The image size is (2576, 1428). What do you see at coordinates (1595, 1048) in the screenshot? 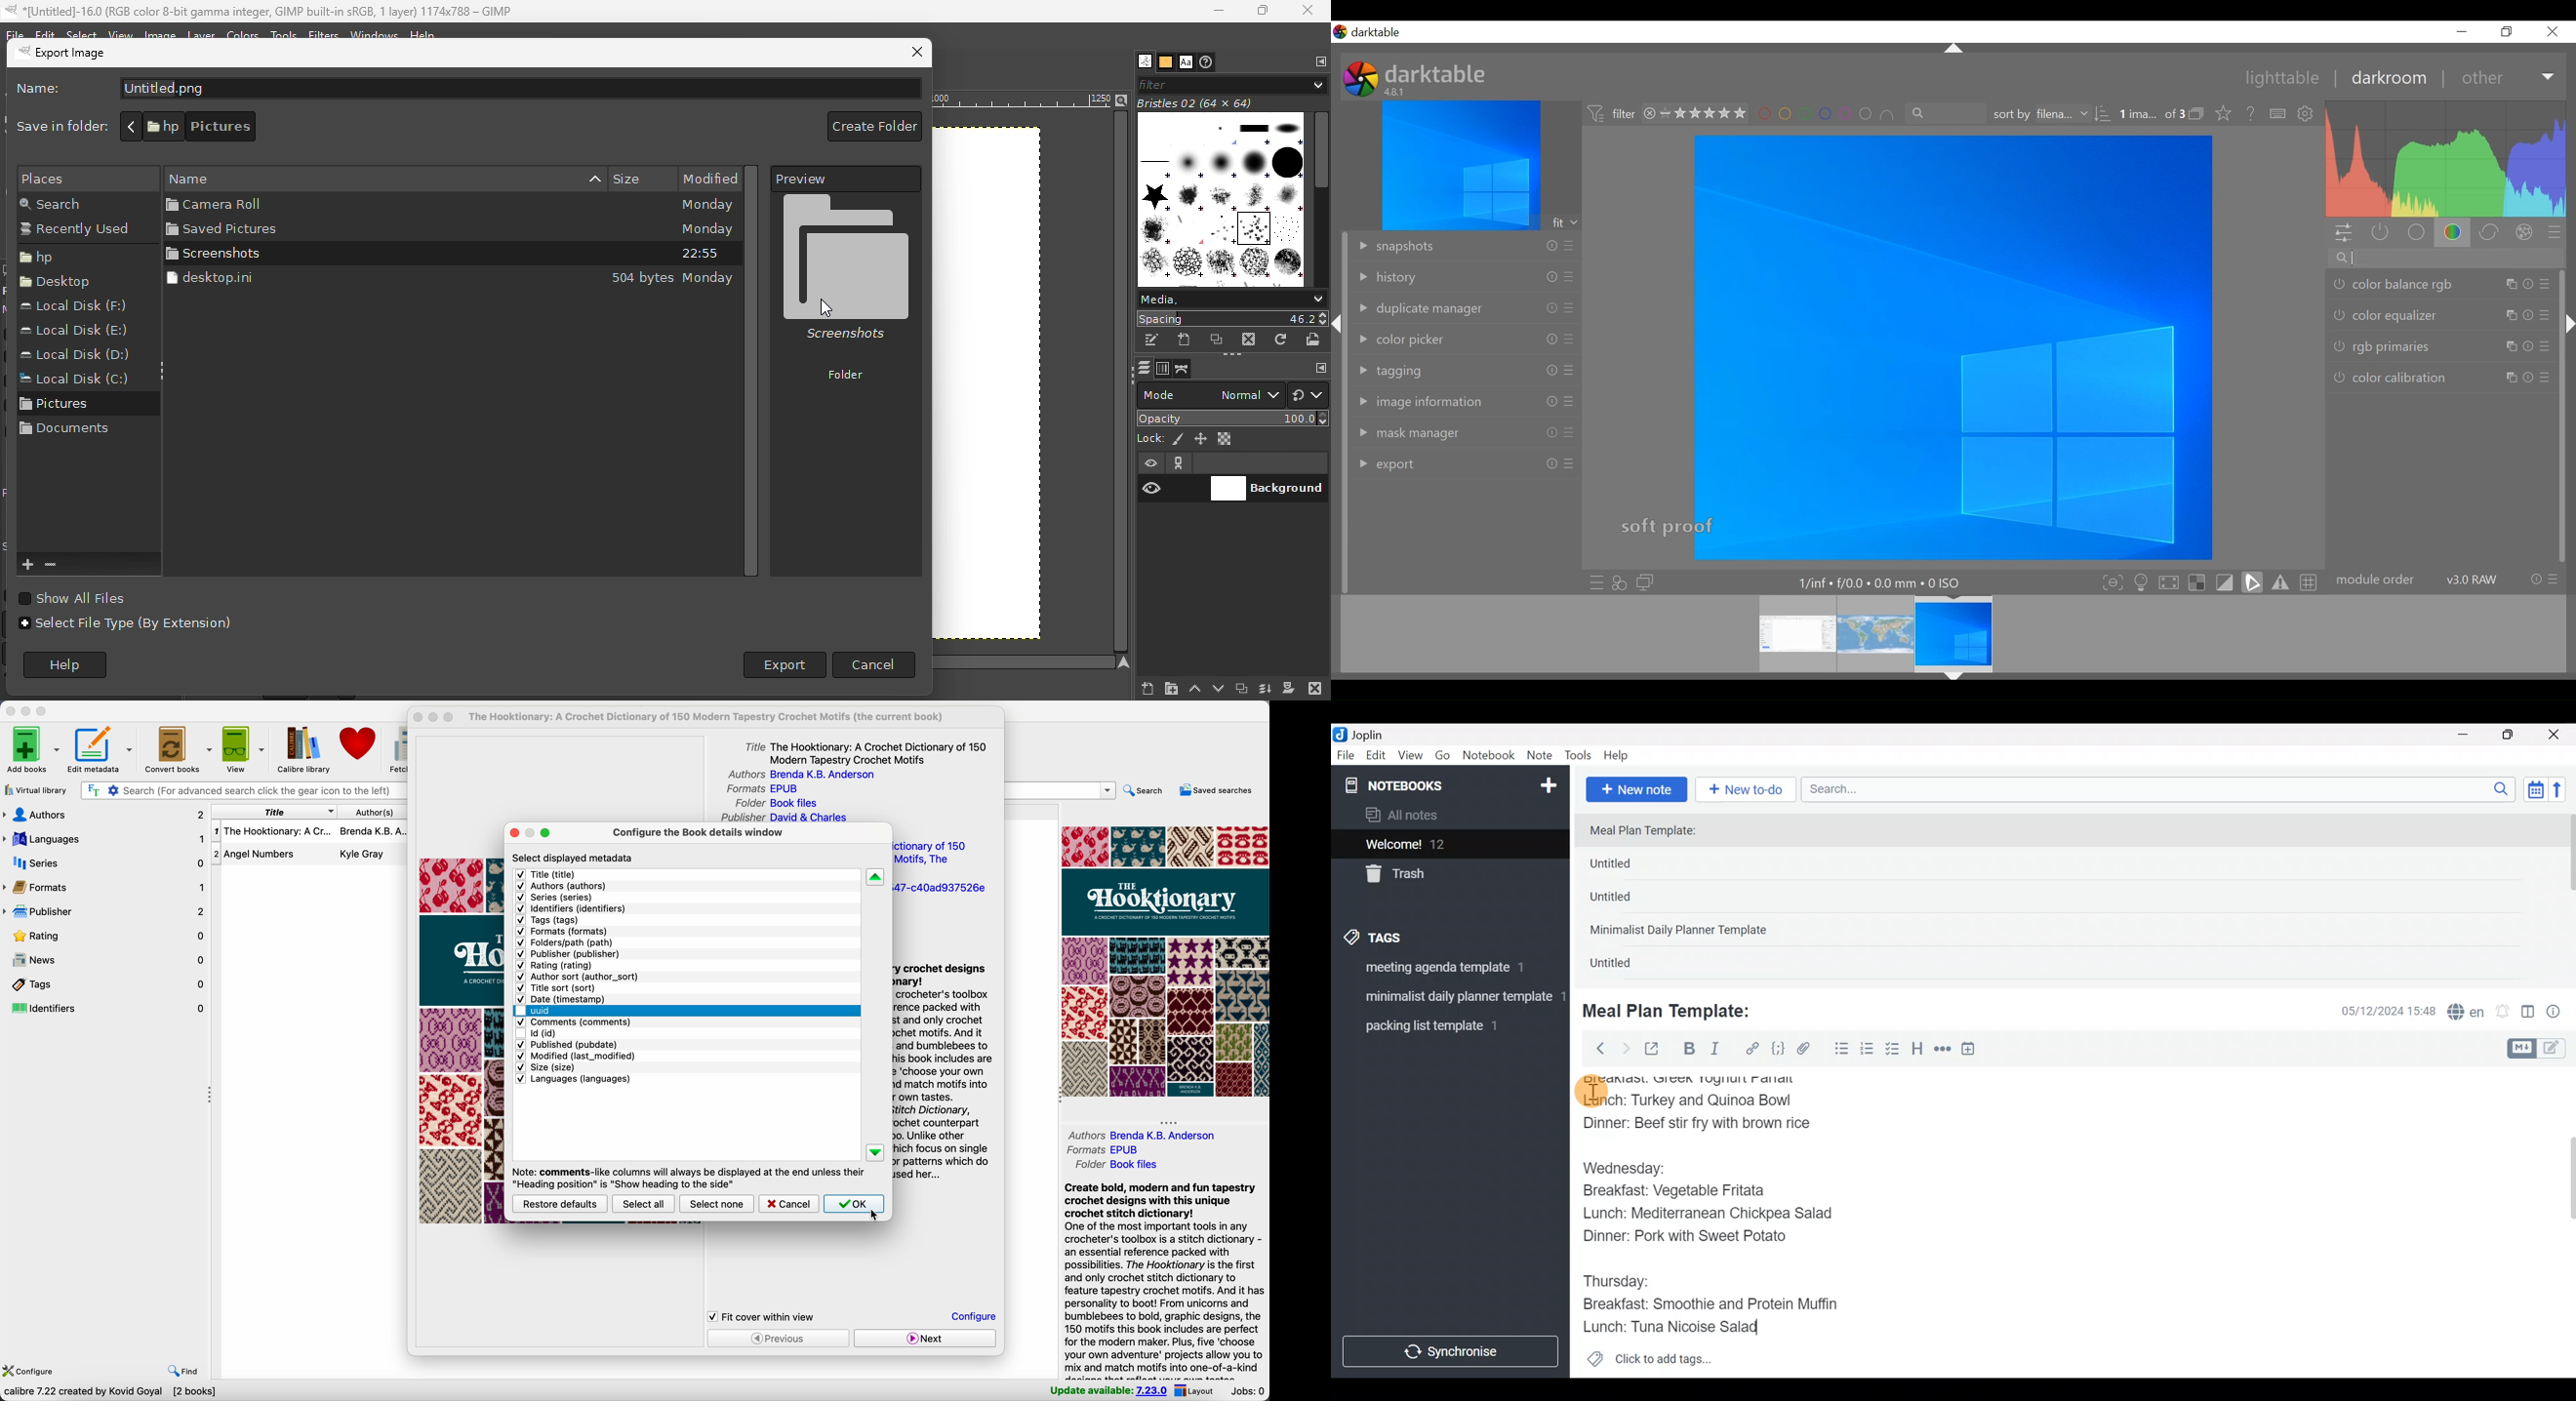
I see `Back` at bounding box center [1595, 1048].